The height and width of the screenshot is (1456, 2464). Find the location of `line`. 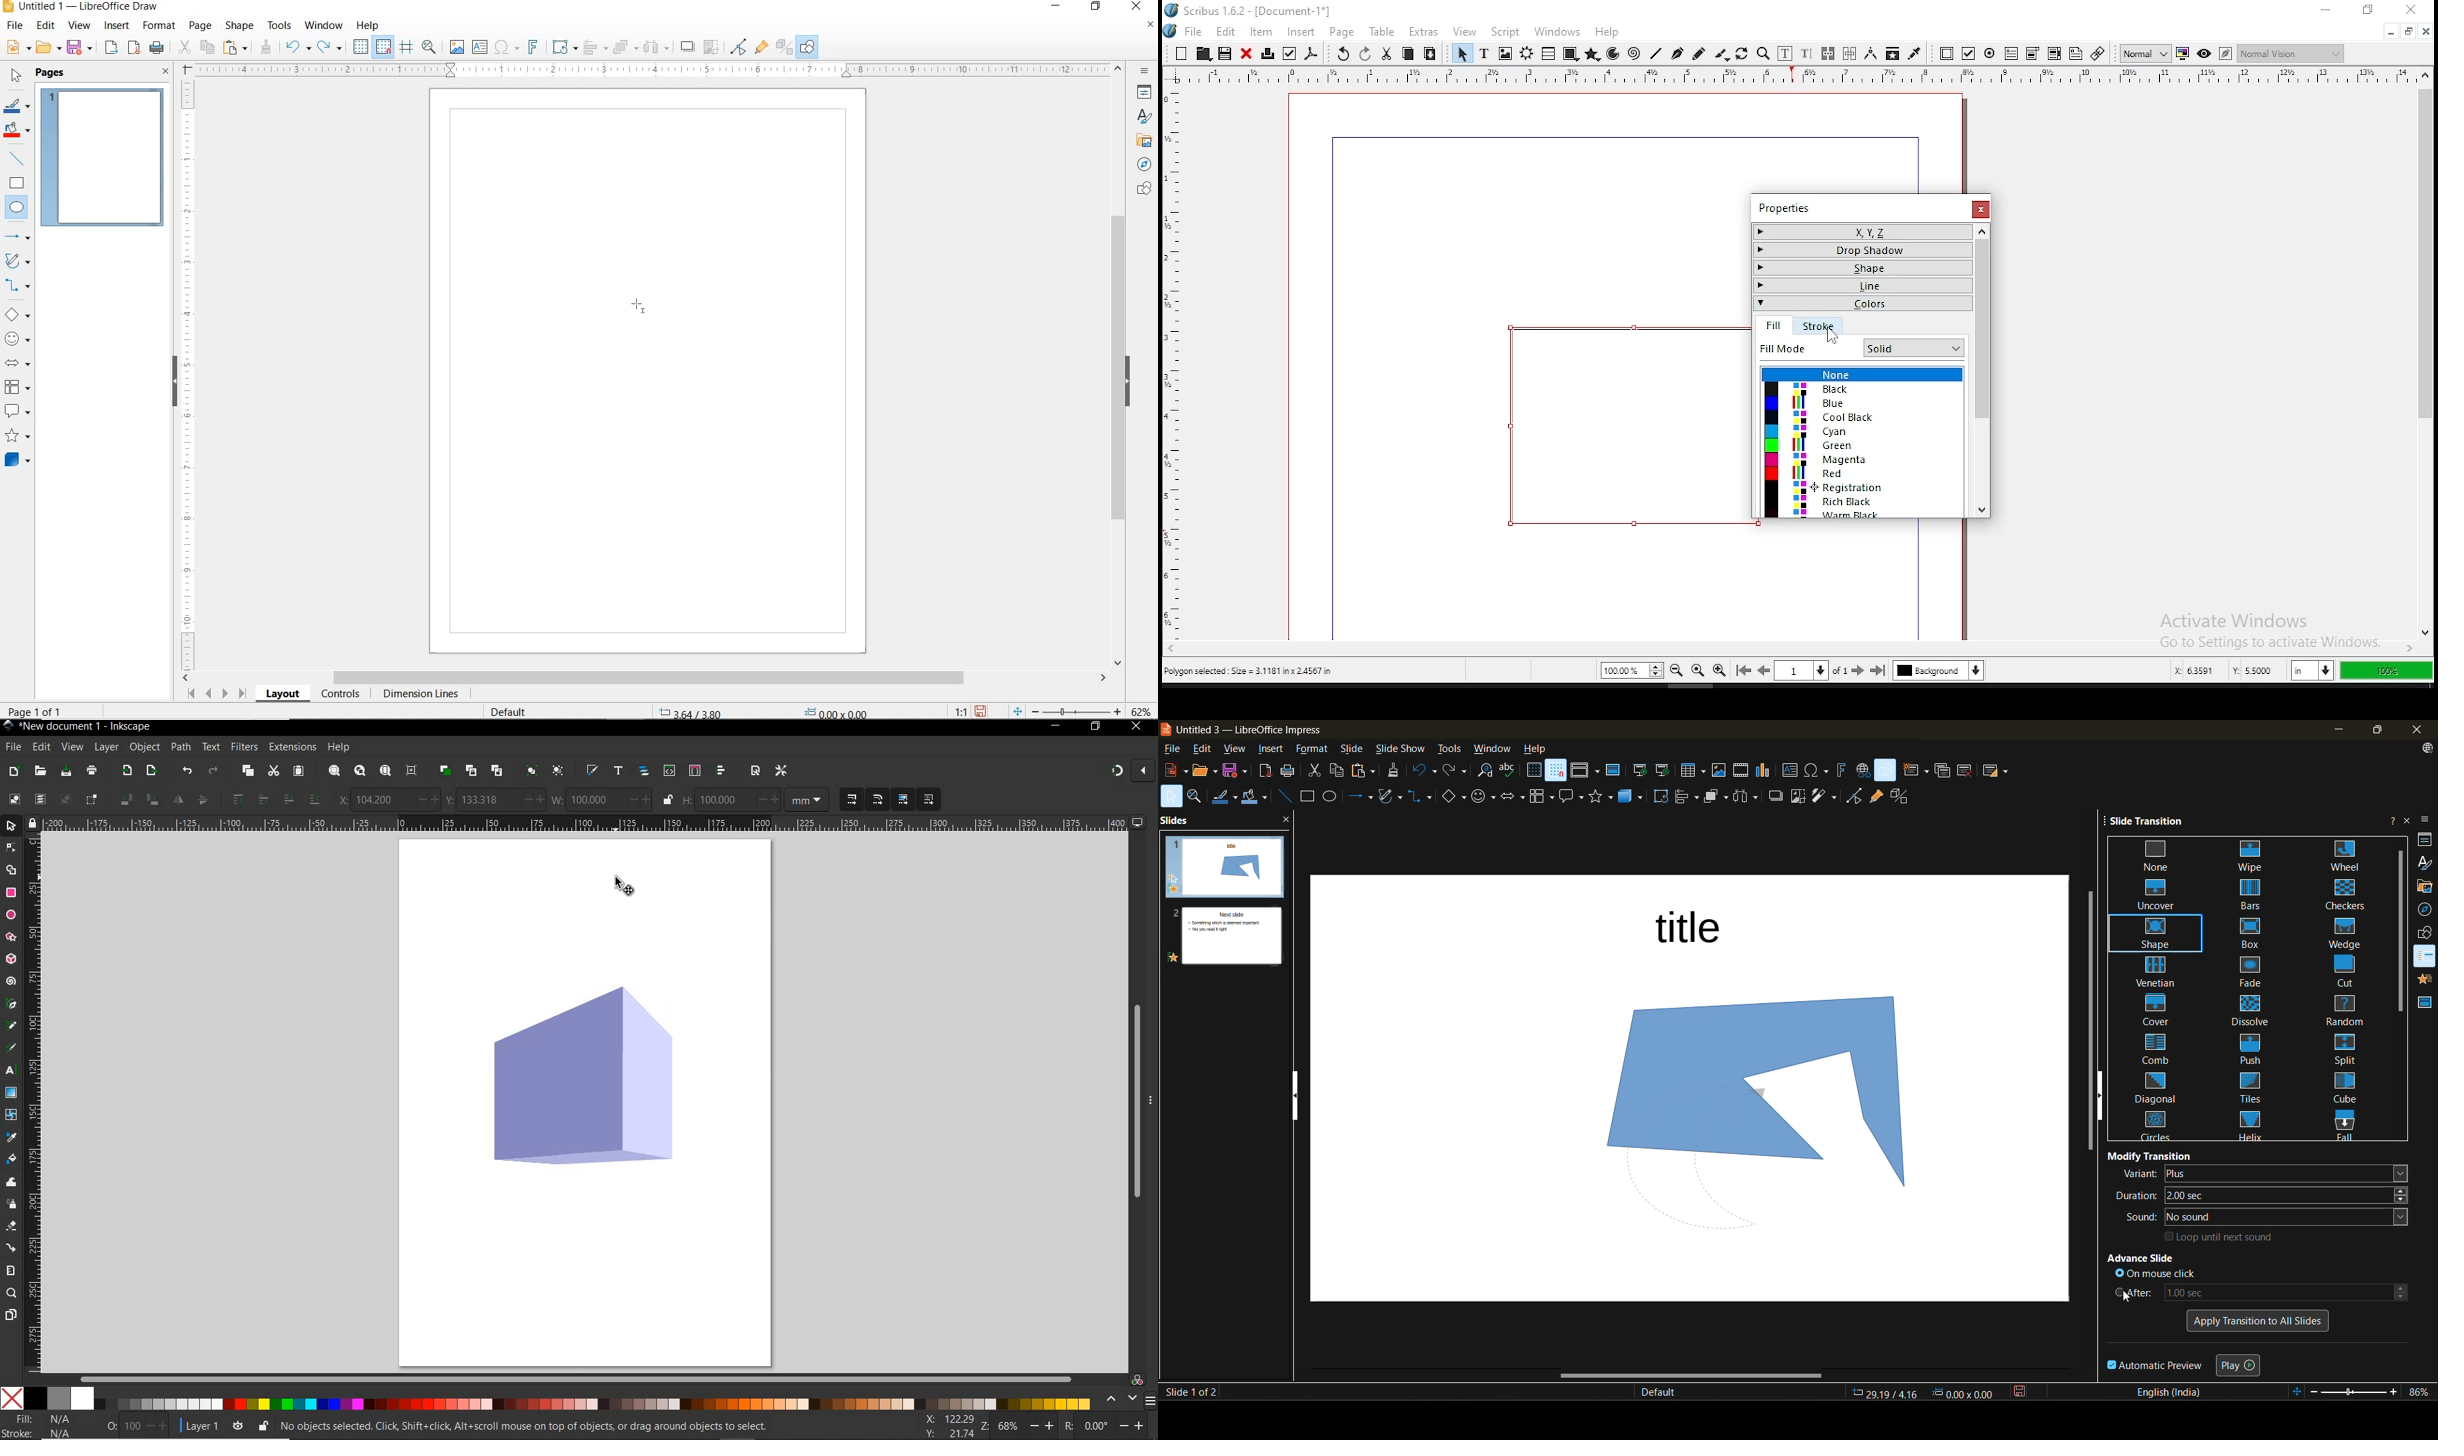

line is located at coordinates (1656, 54).